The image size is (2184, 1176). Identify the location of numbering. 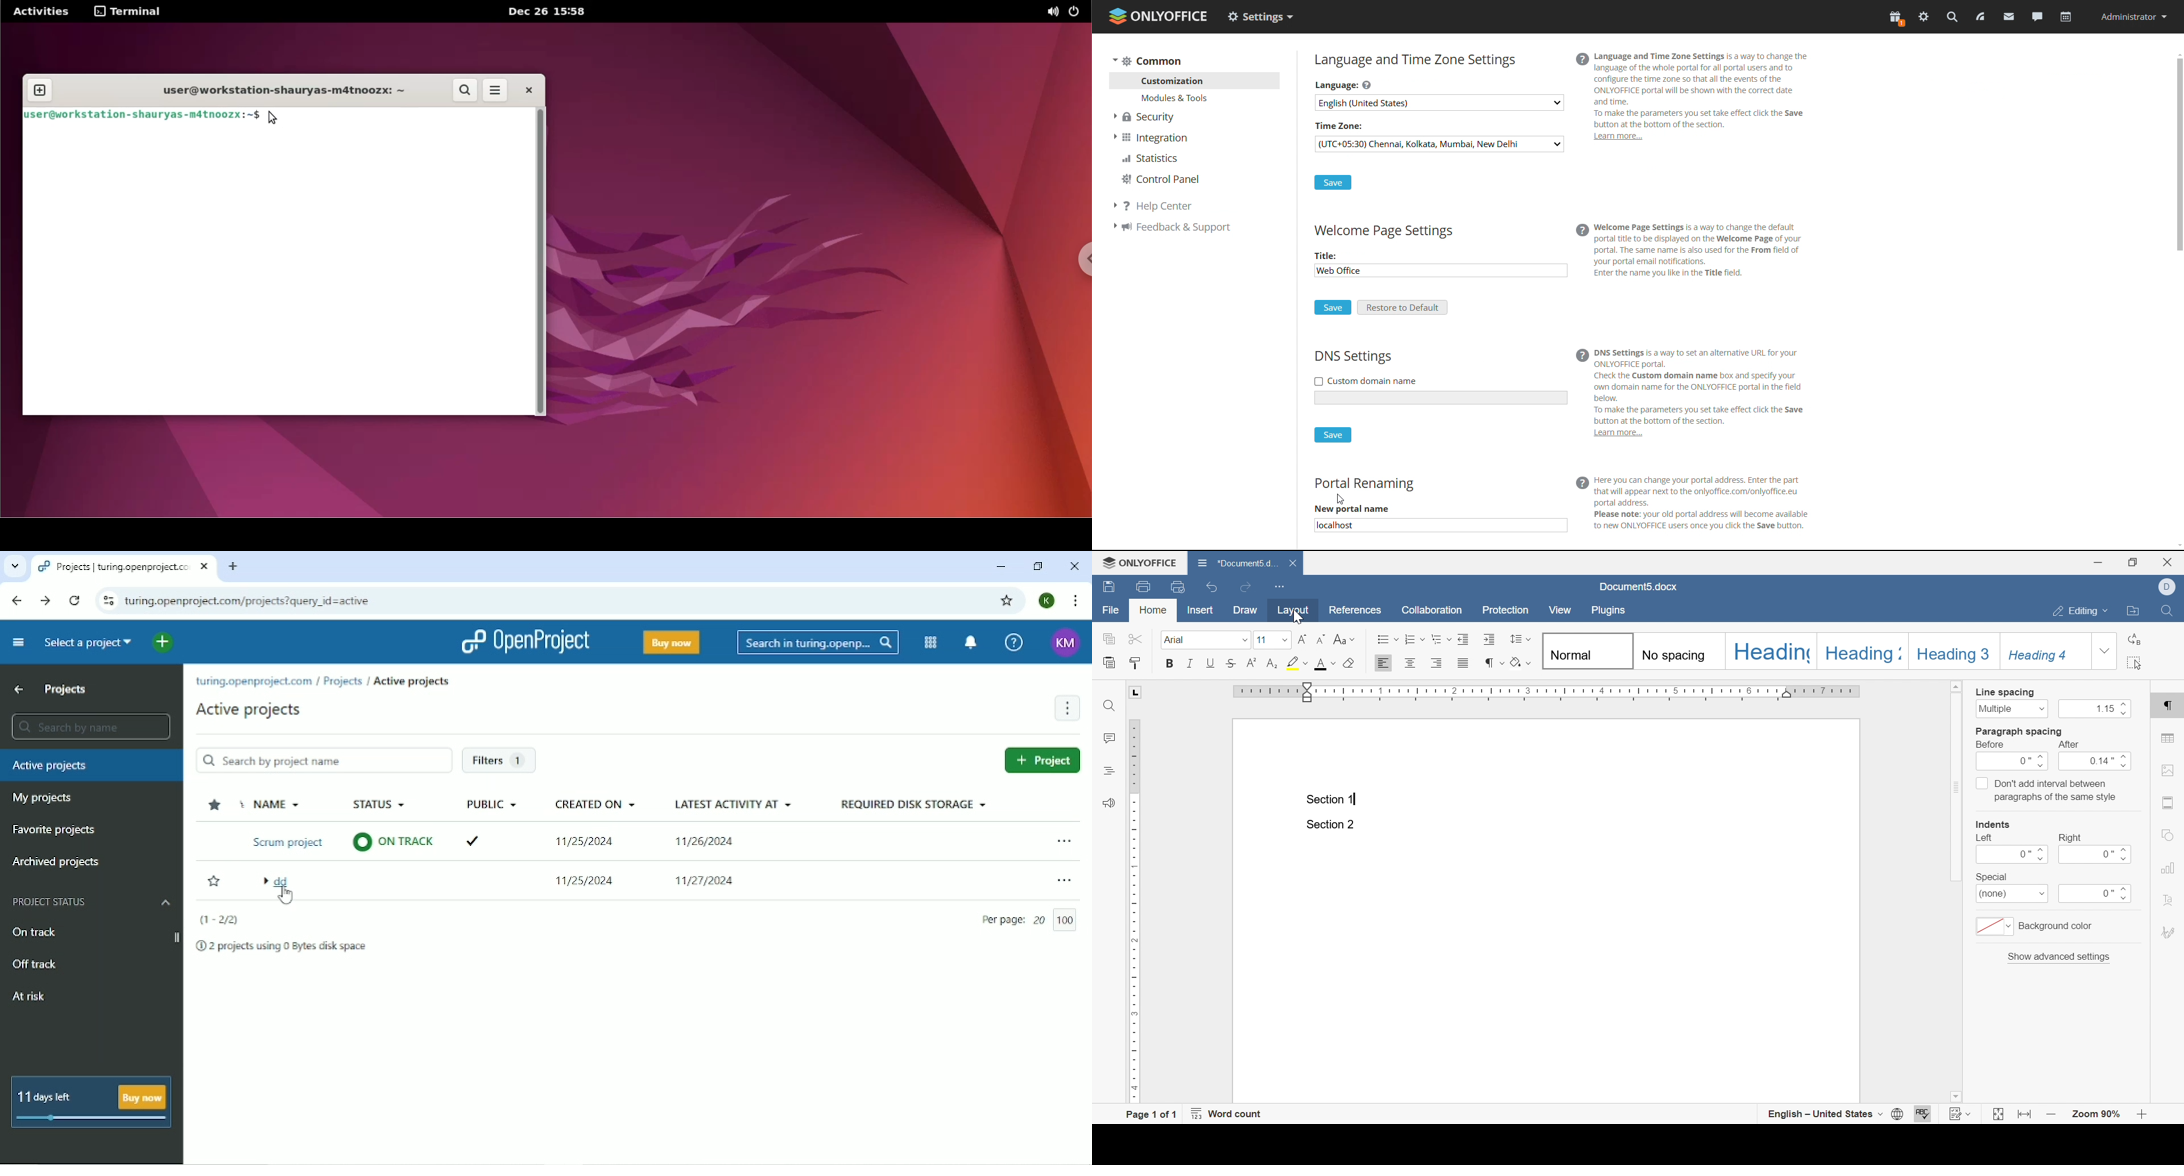
(1415, 640).